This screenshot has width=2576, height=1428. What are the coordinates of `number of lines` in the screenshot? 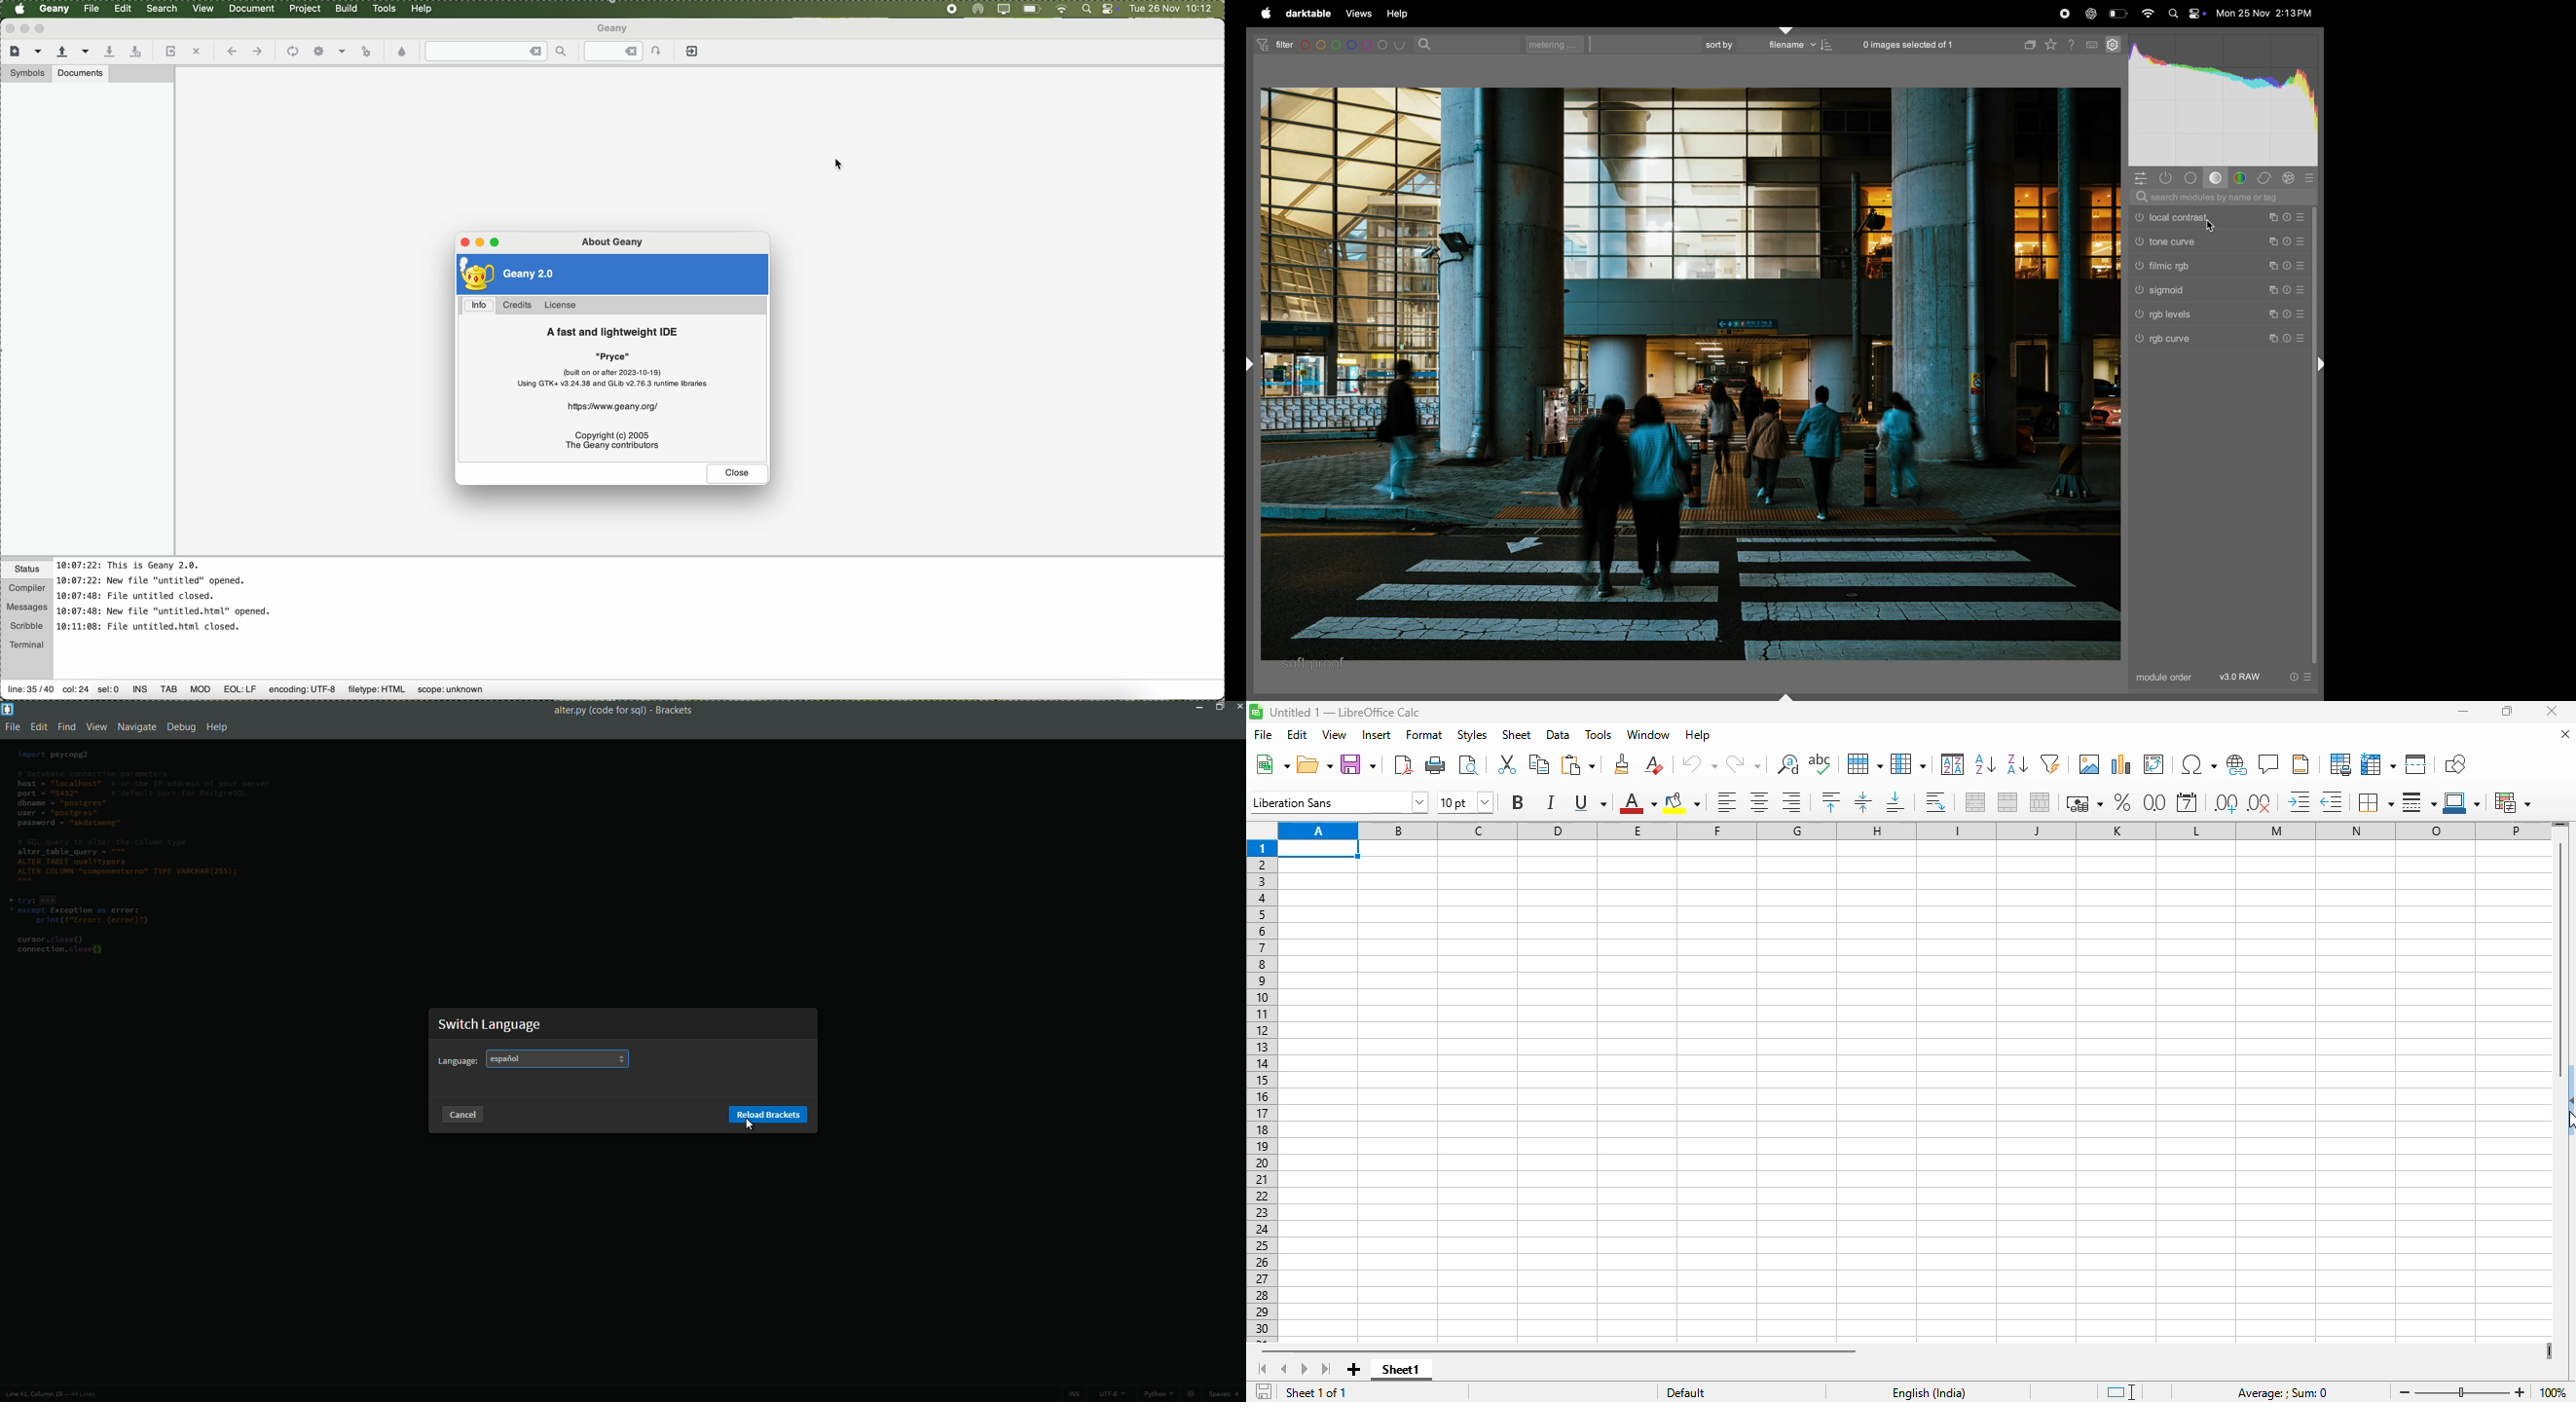 It's located at (83, 1394).